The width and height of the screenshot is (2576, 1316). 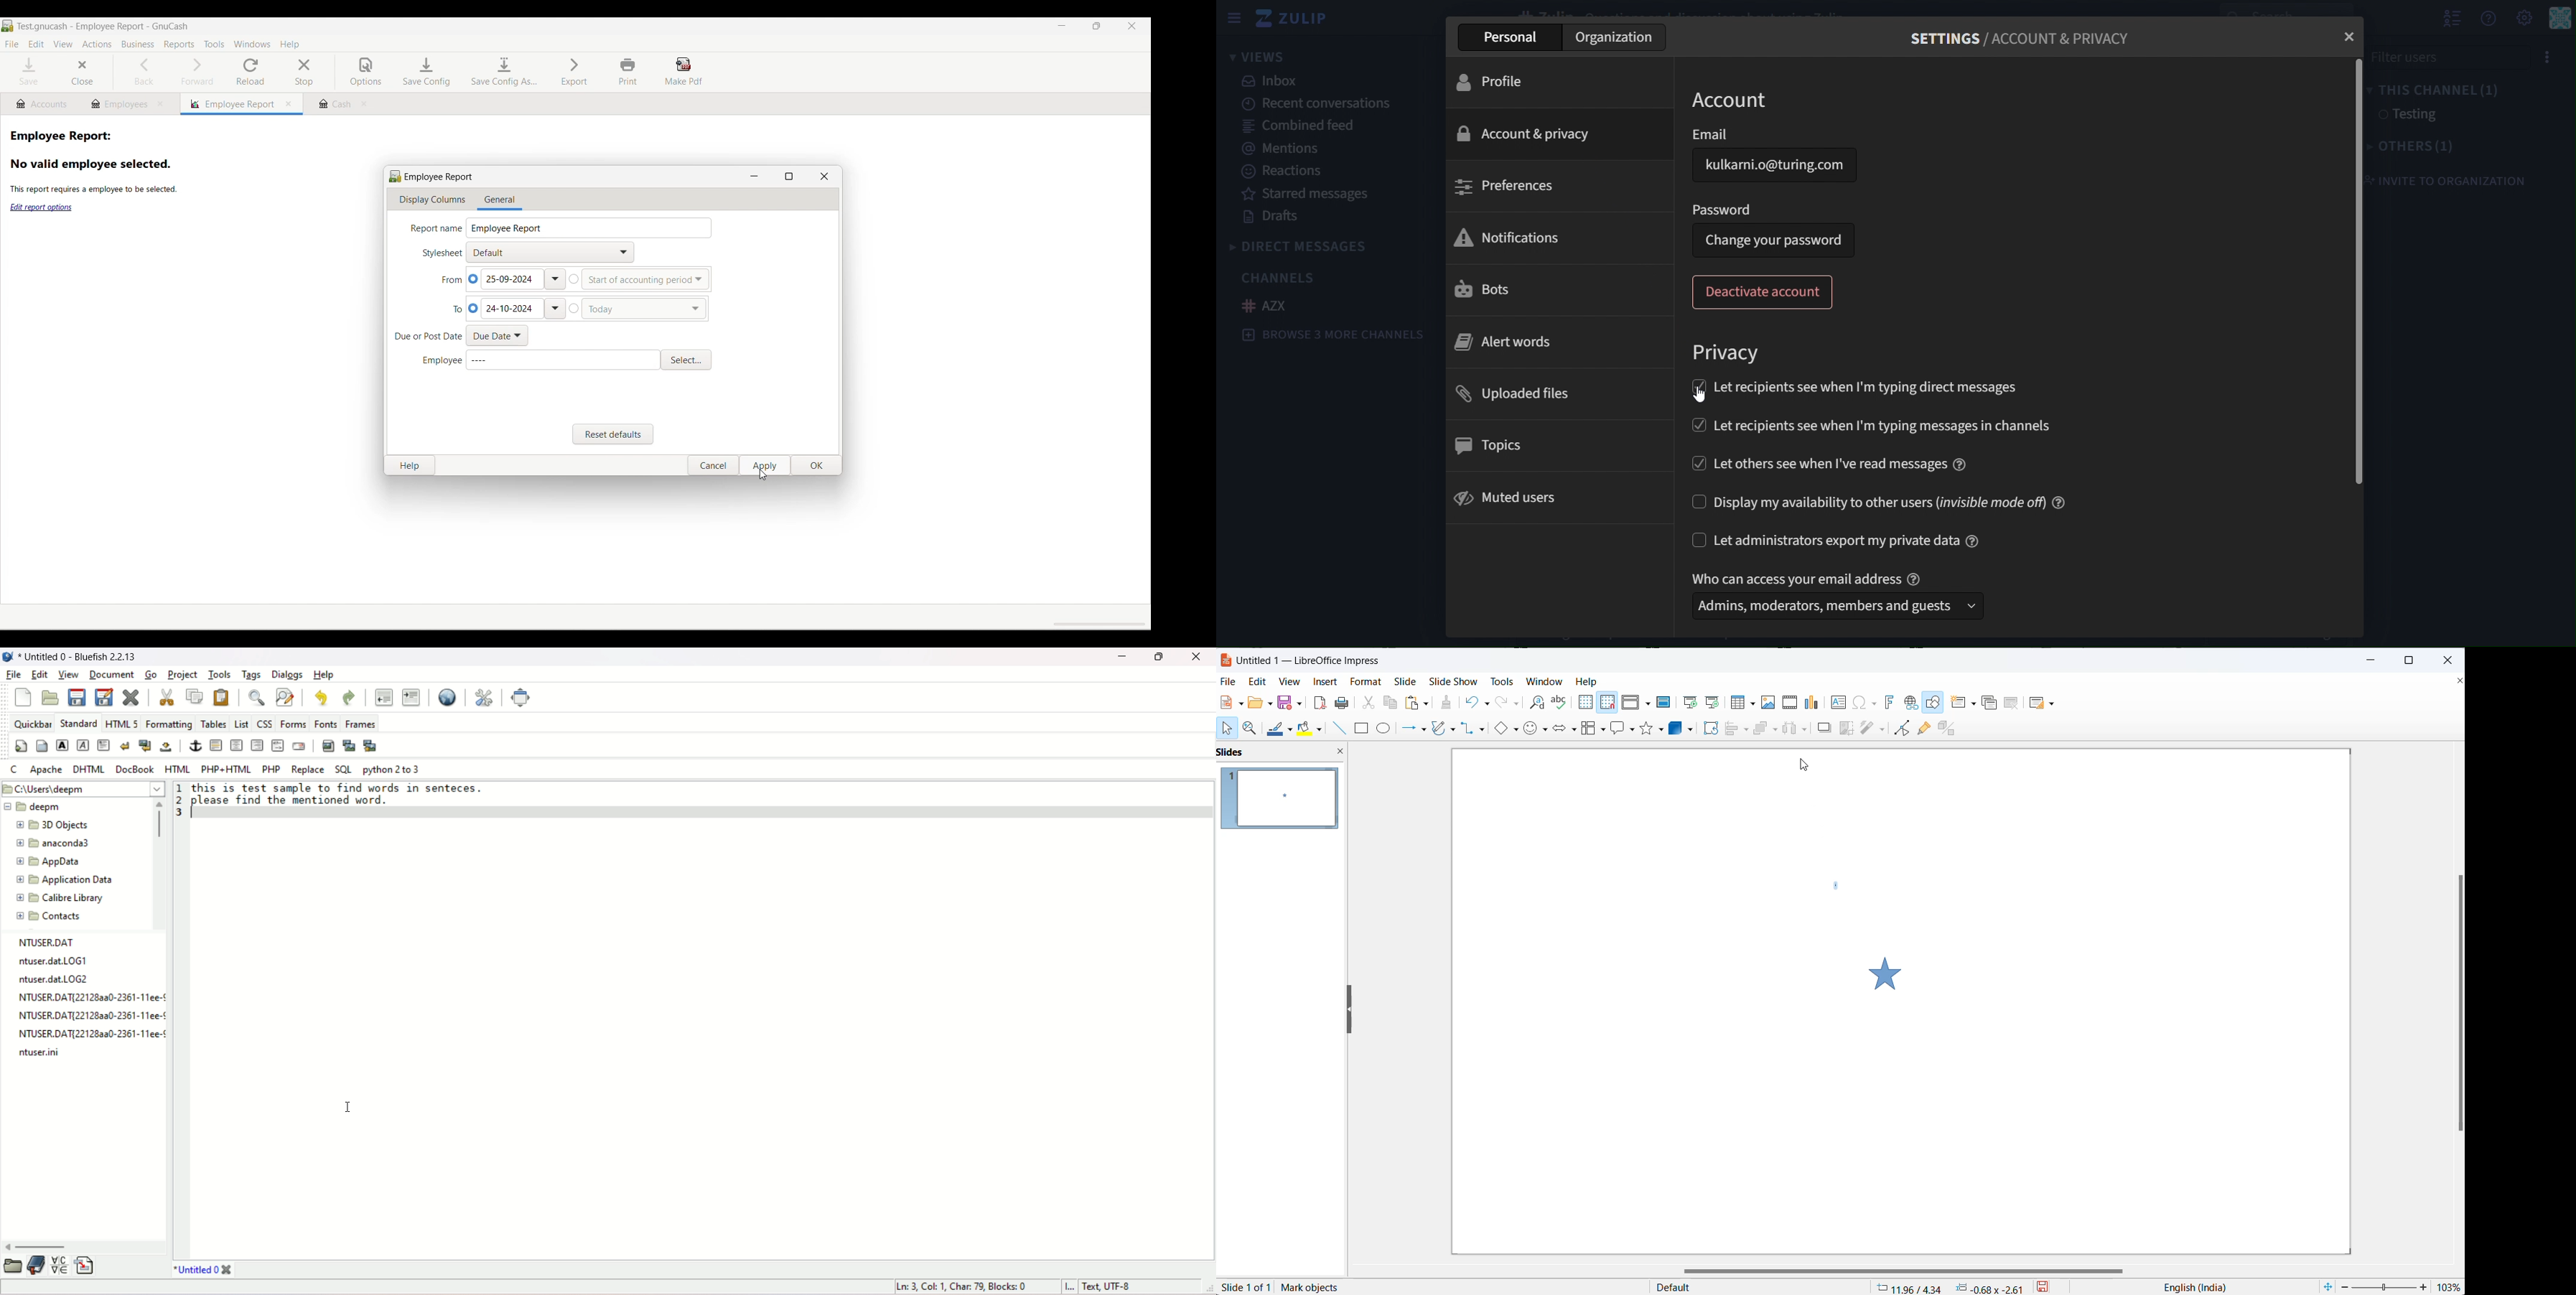 I want to click on this channel, so click(x=2441, y=92).